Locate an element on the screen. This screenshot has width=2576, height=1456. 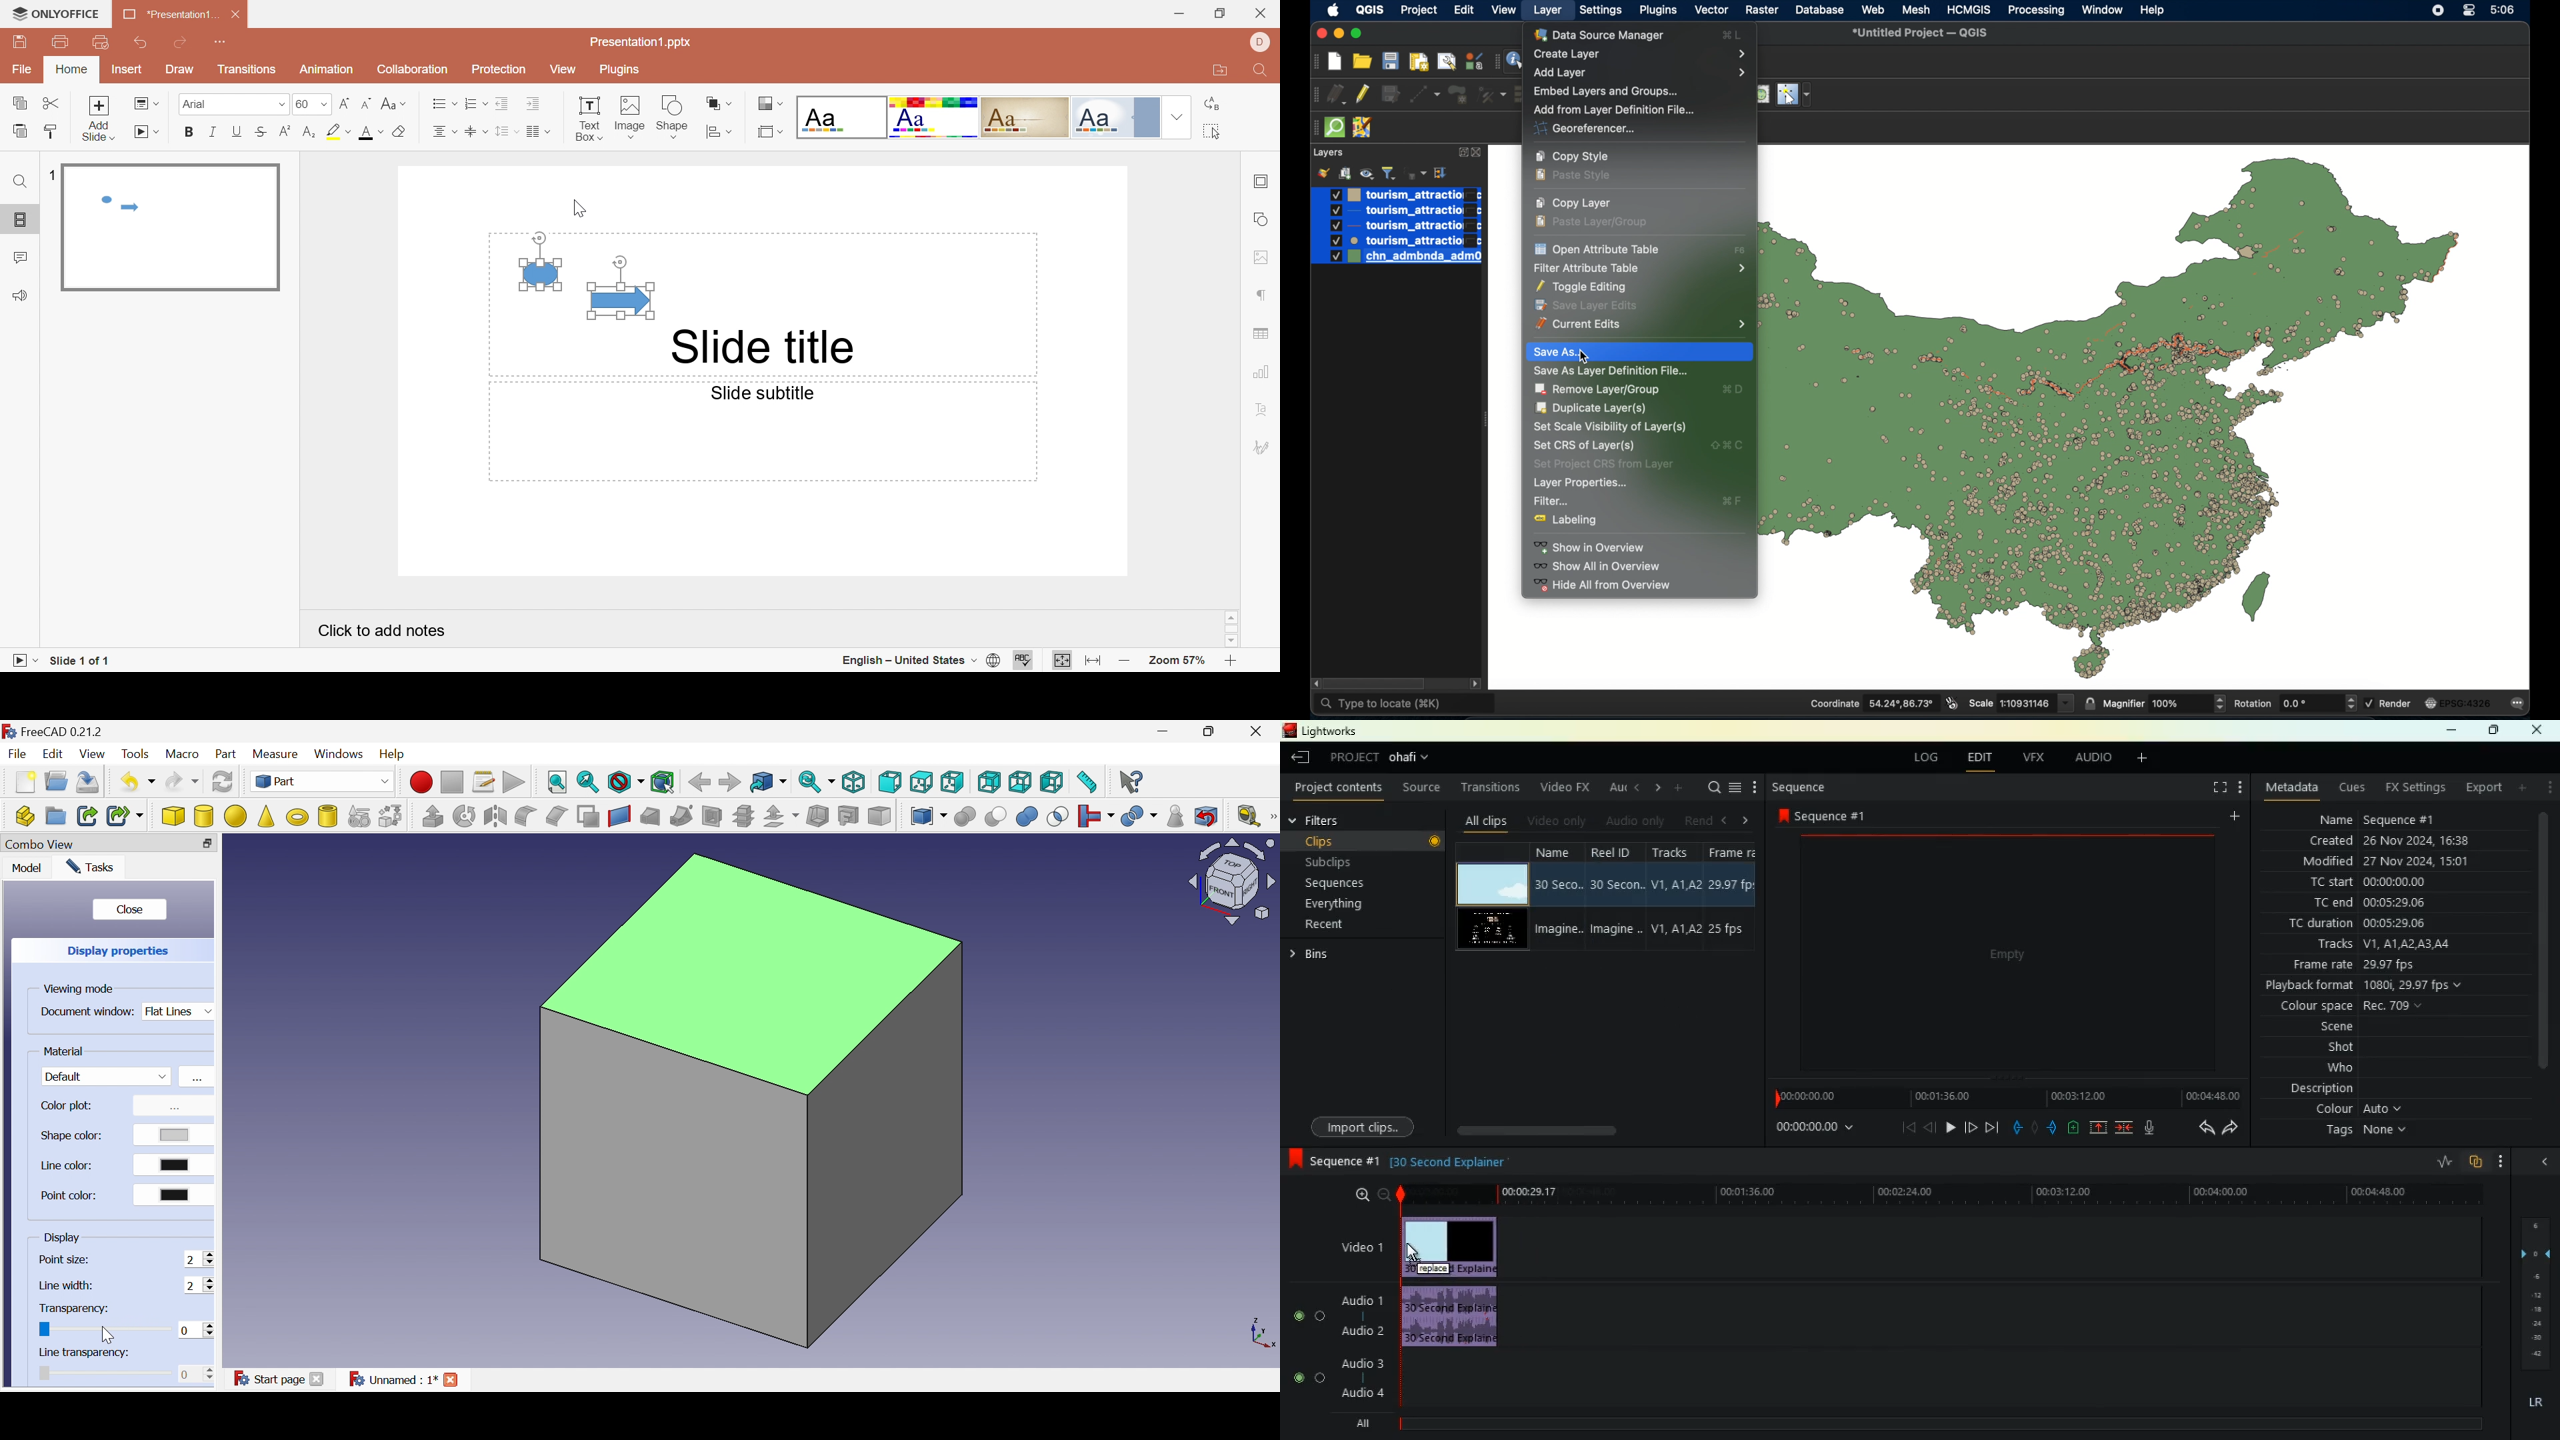
Feedback & Support is located at coordinates (22, 297).